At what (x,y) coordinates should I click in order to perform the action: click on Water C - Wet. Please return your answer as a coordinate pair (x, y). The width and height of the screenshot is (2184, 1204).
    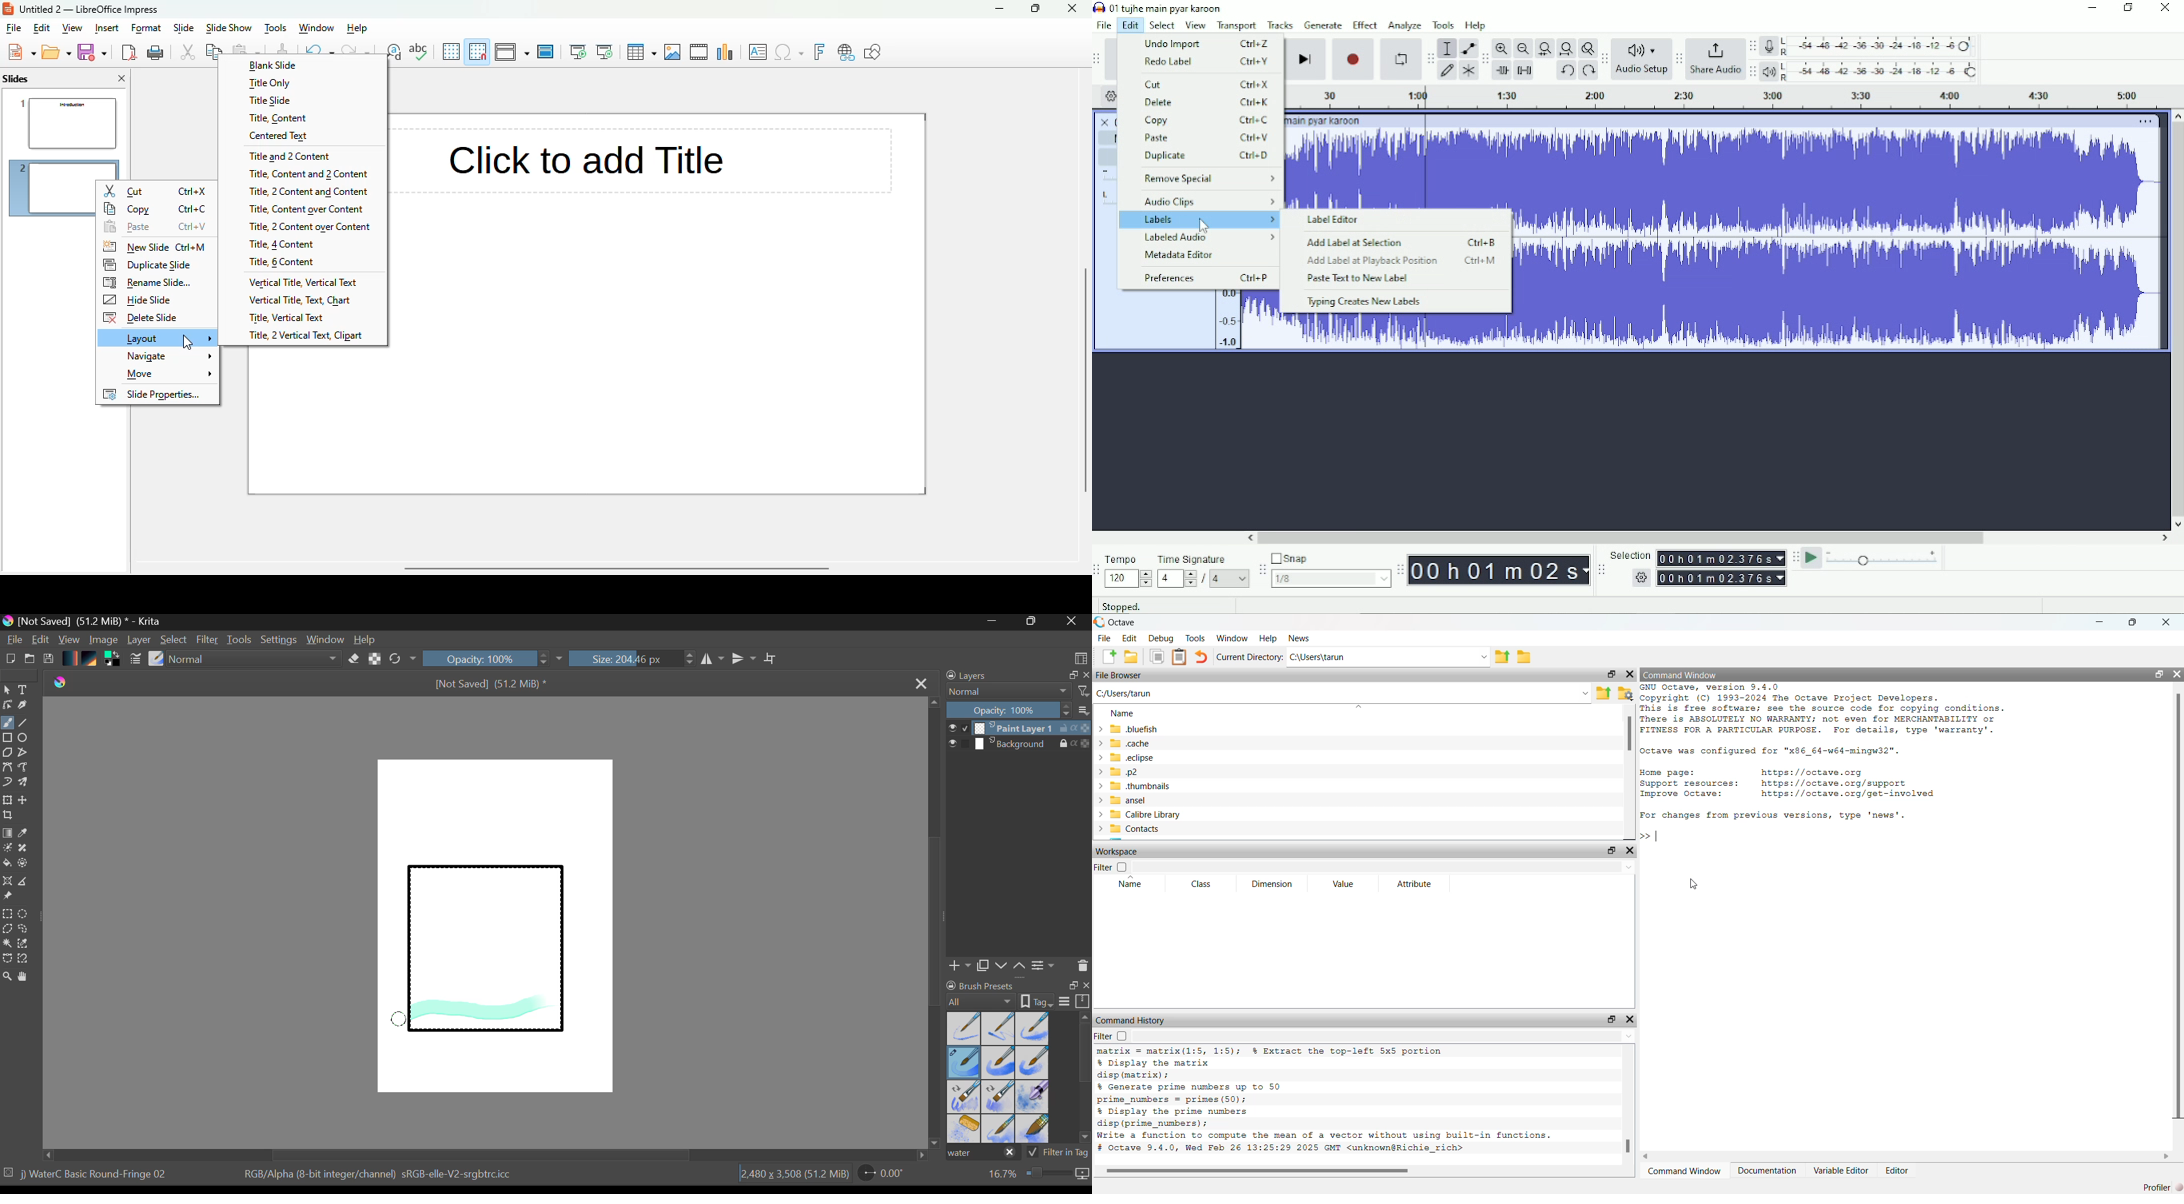
    Looking at the image, I should click on (999, 1029).